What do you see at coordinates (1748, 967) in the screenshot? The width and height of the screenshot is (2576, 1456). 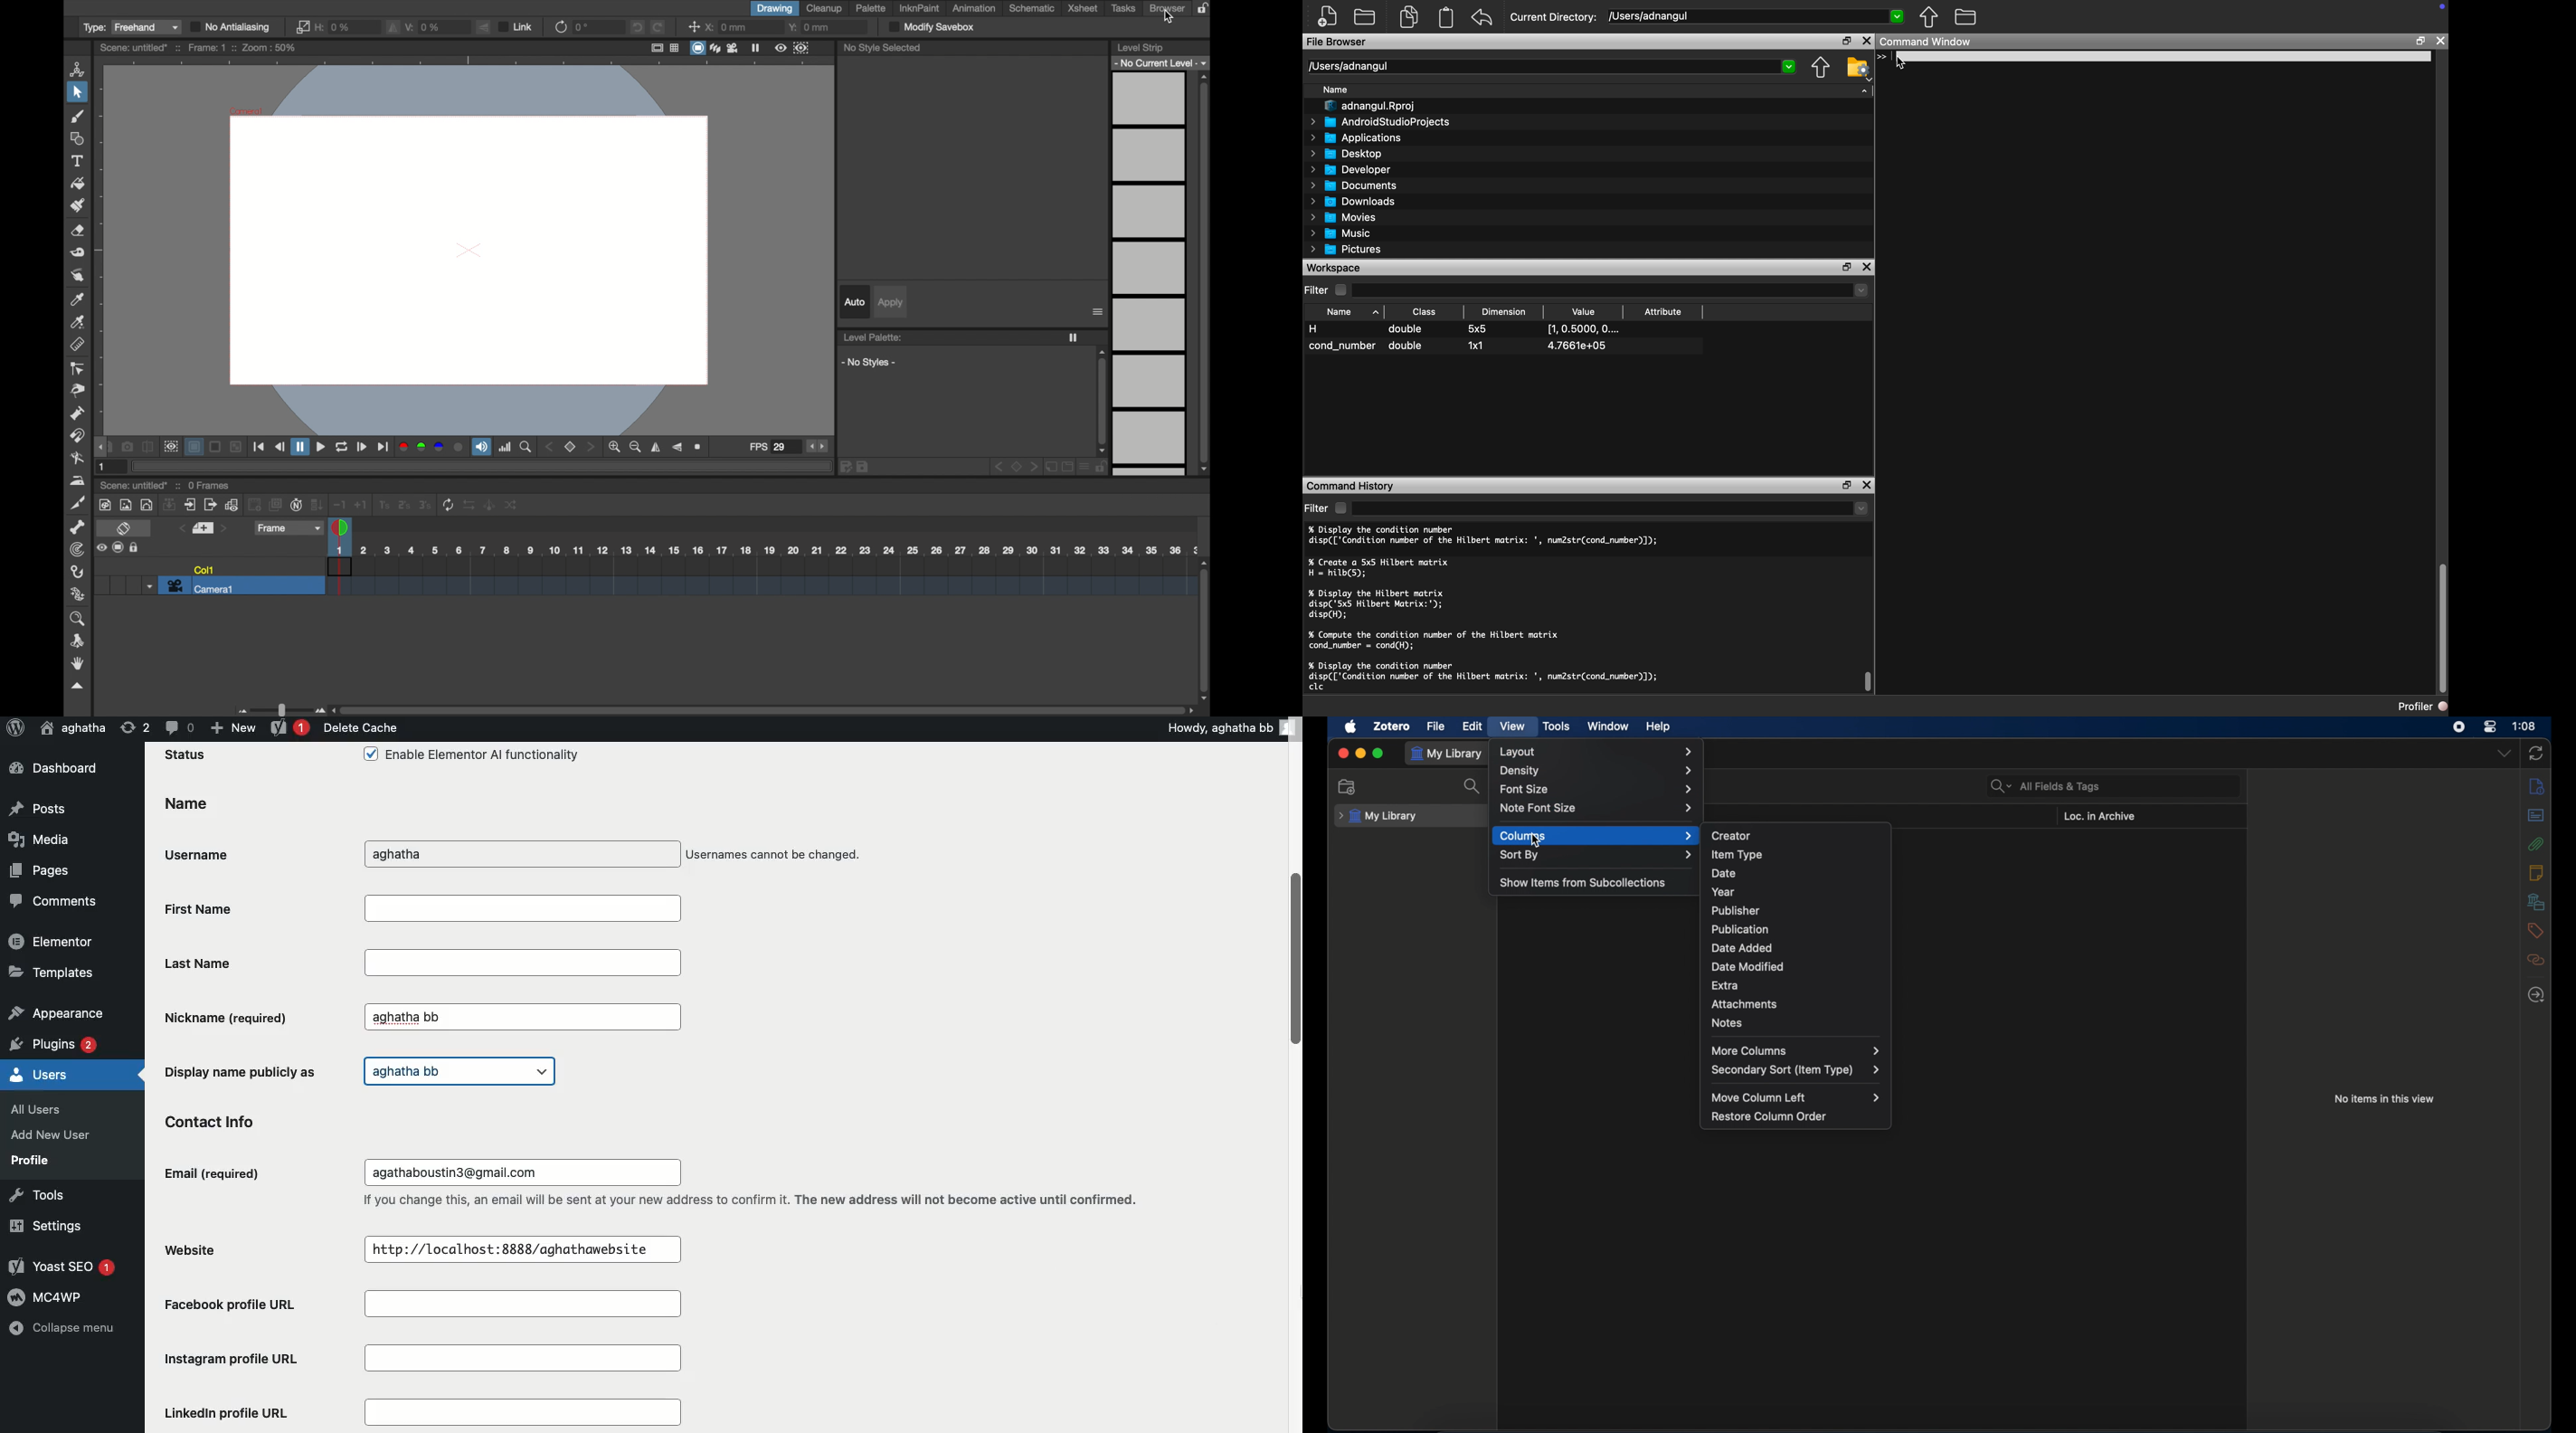 I see `date modified` at bounding box center [1748, 967].